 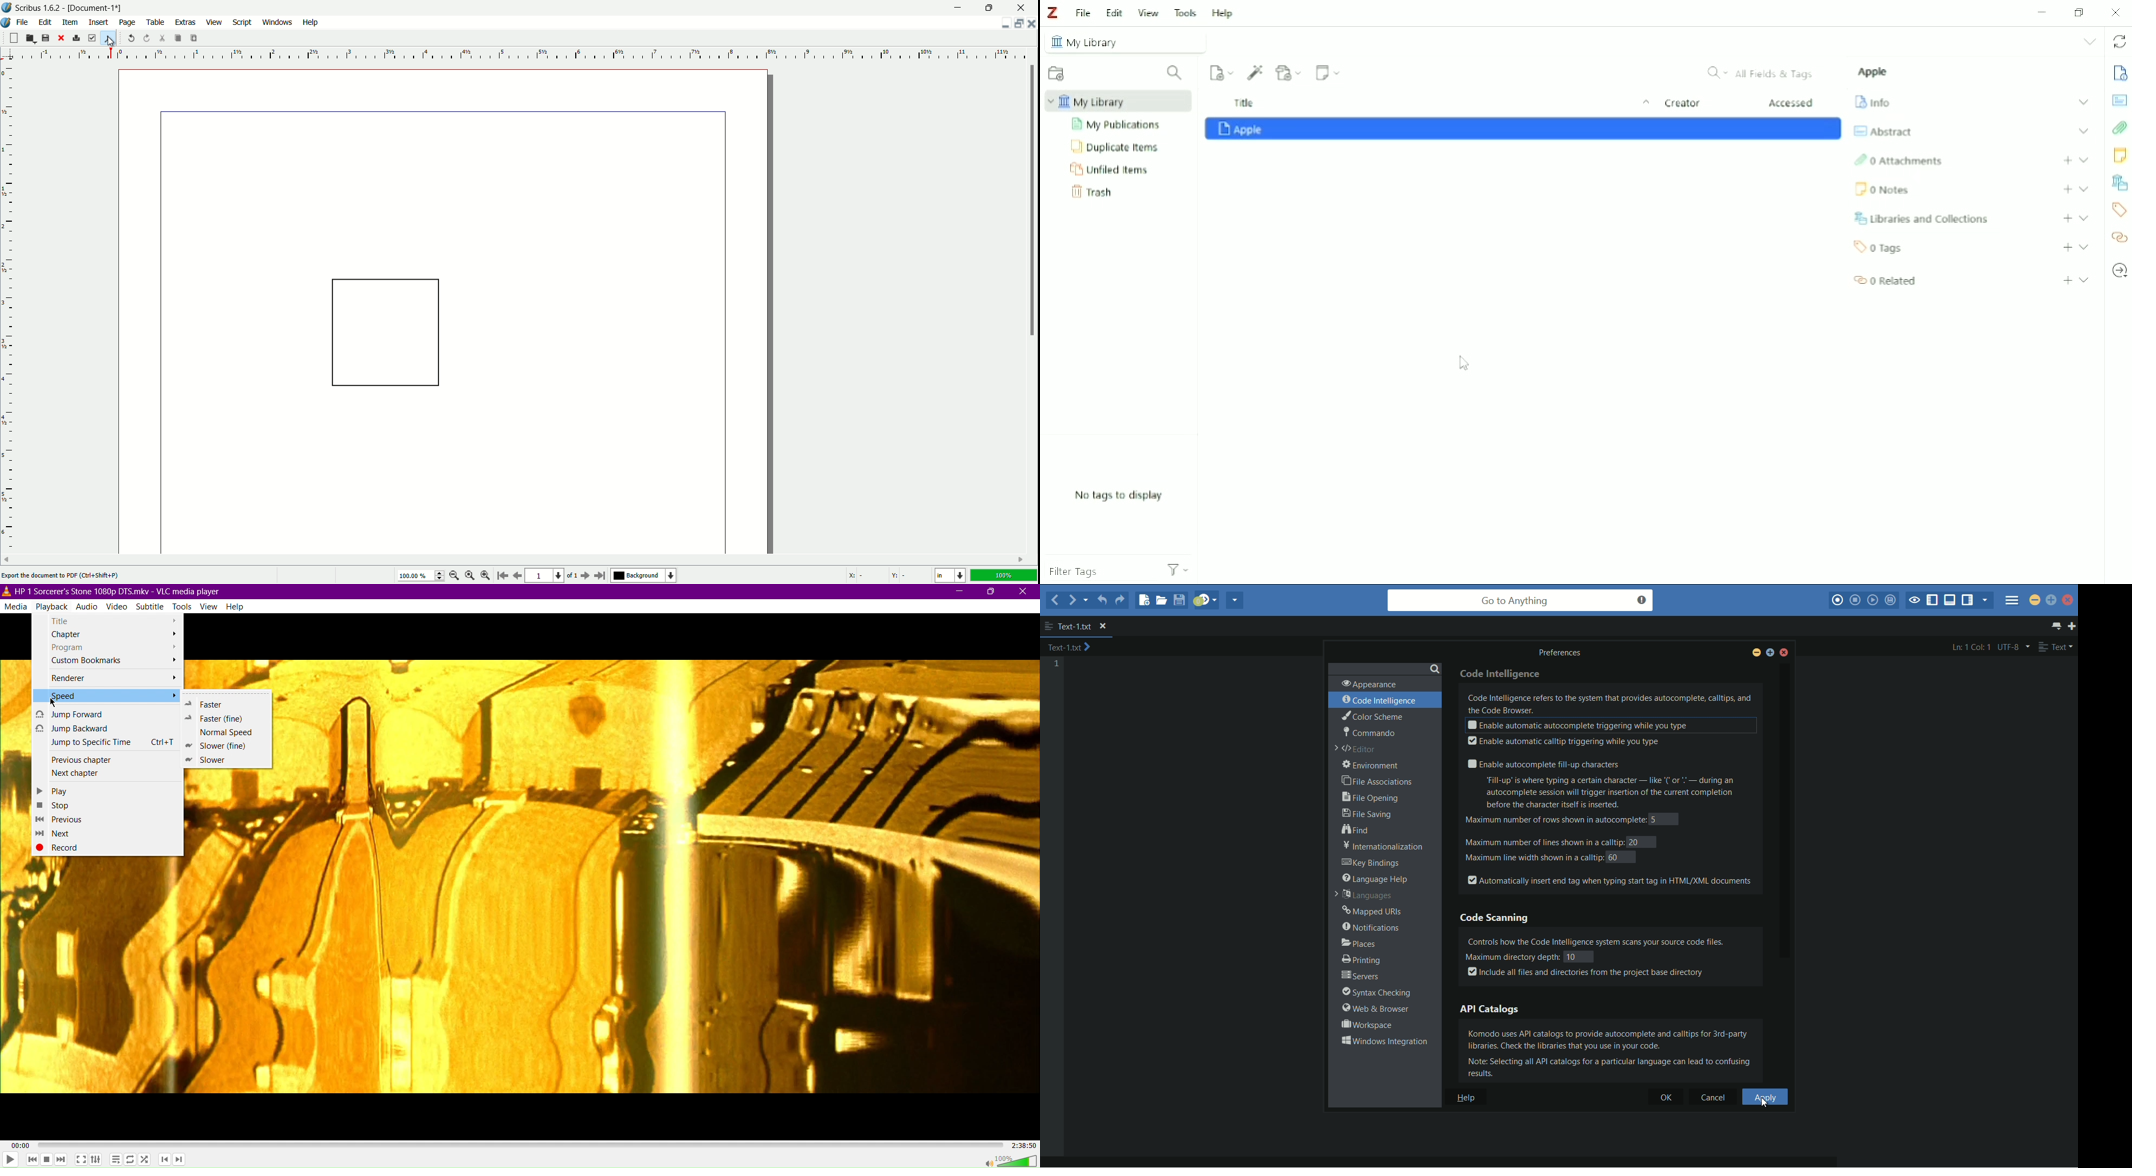 What do you see at coordinates (24, 23) in the screenshot?
I see `file menu` at bounding box center [24, 23].